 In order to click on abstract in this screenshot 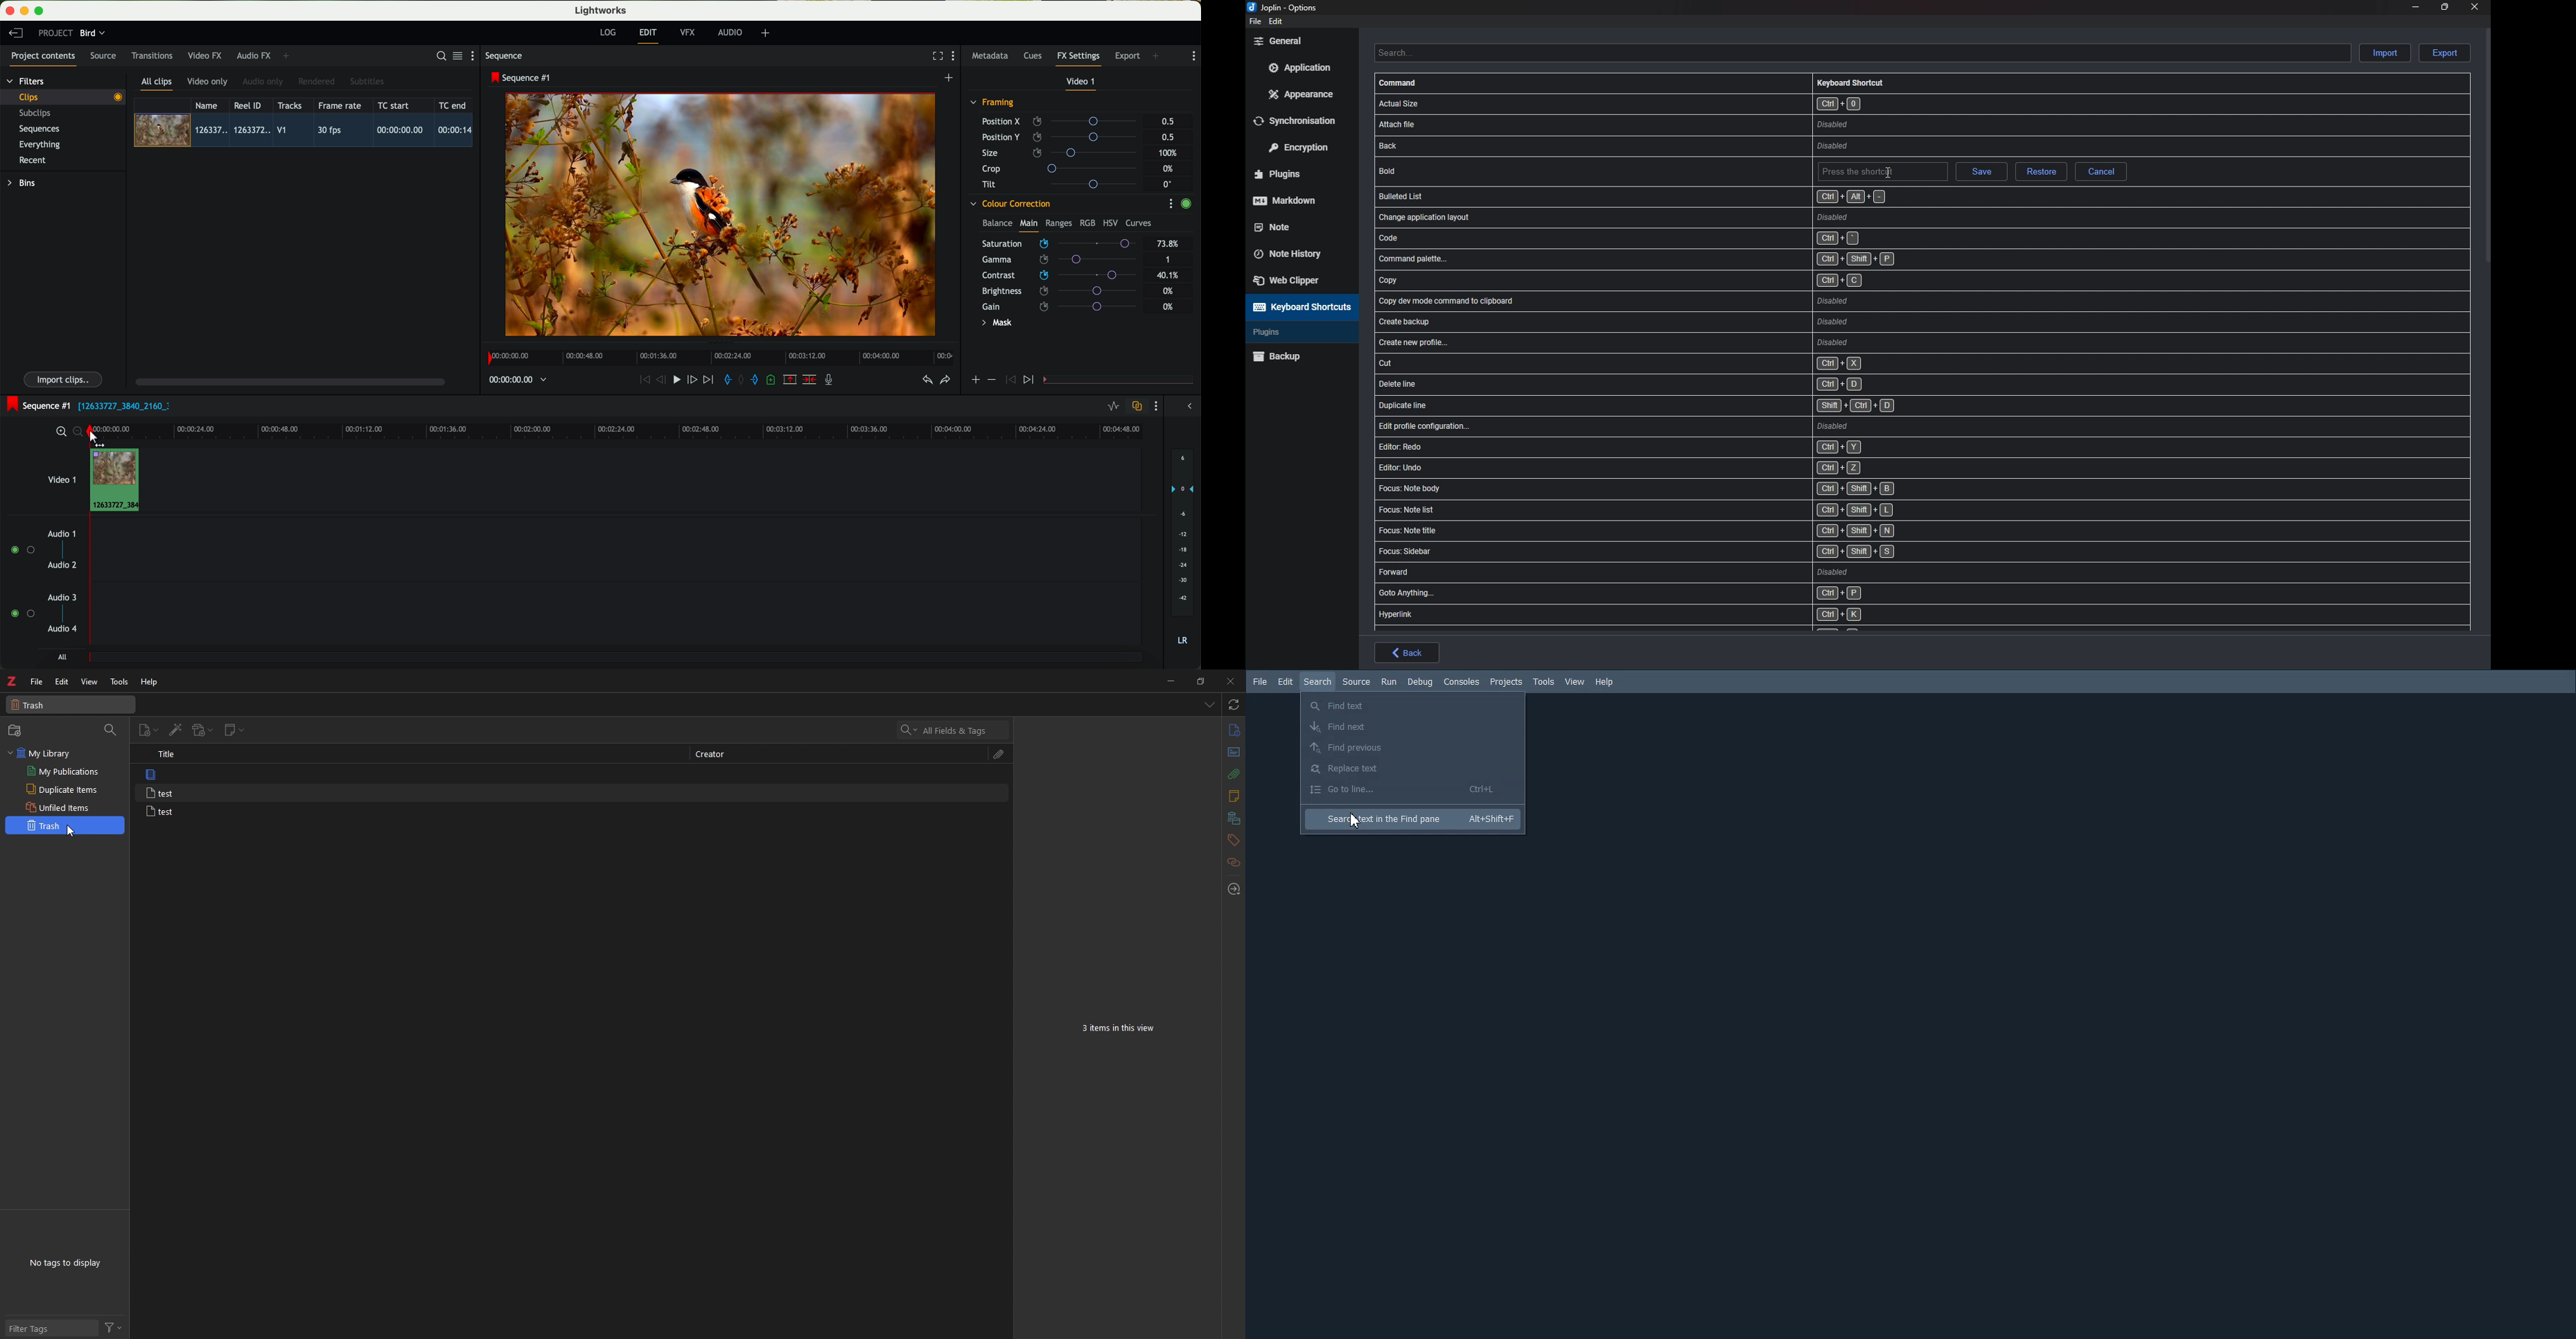, I will do `click(1233, 753)`.